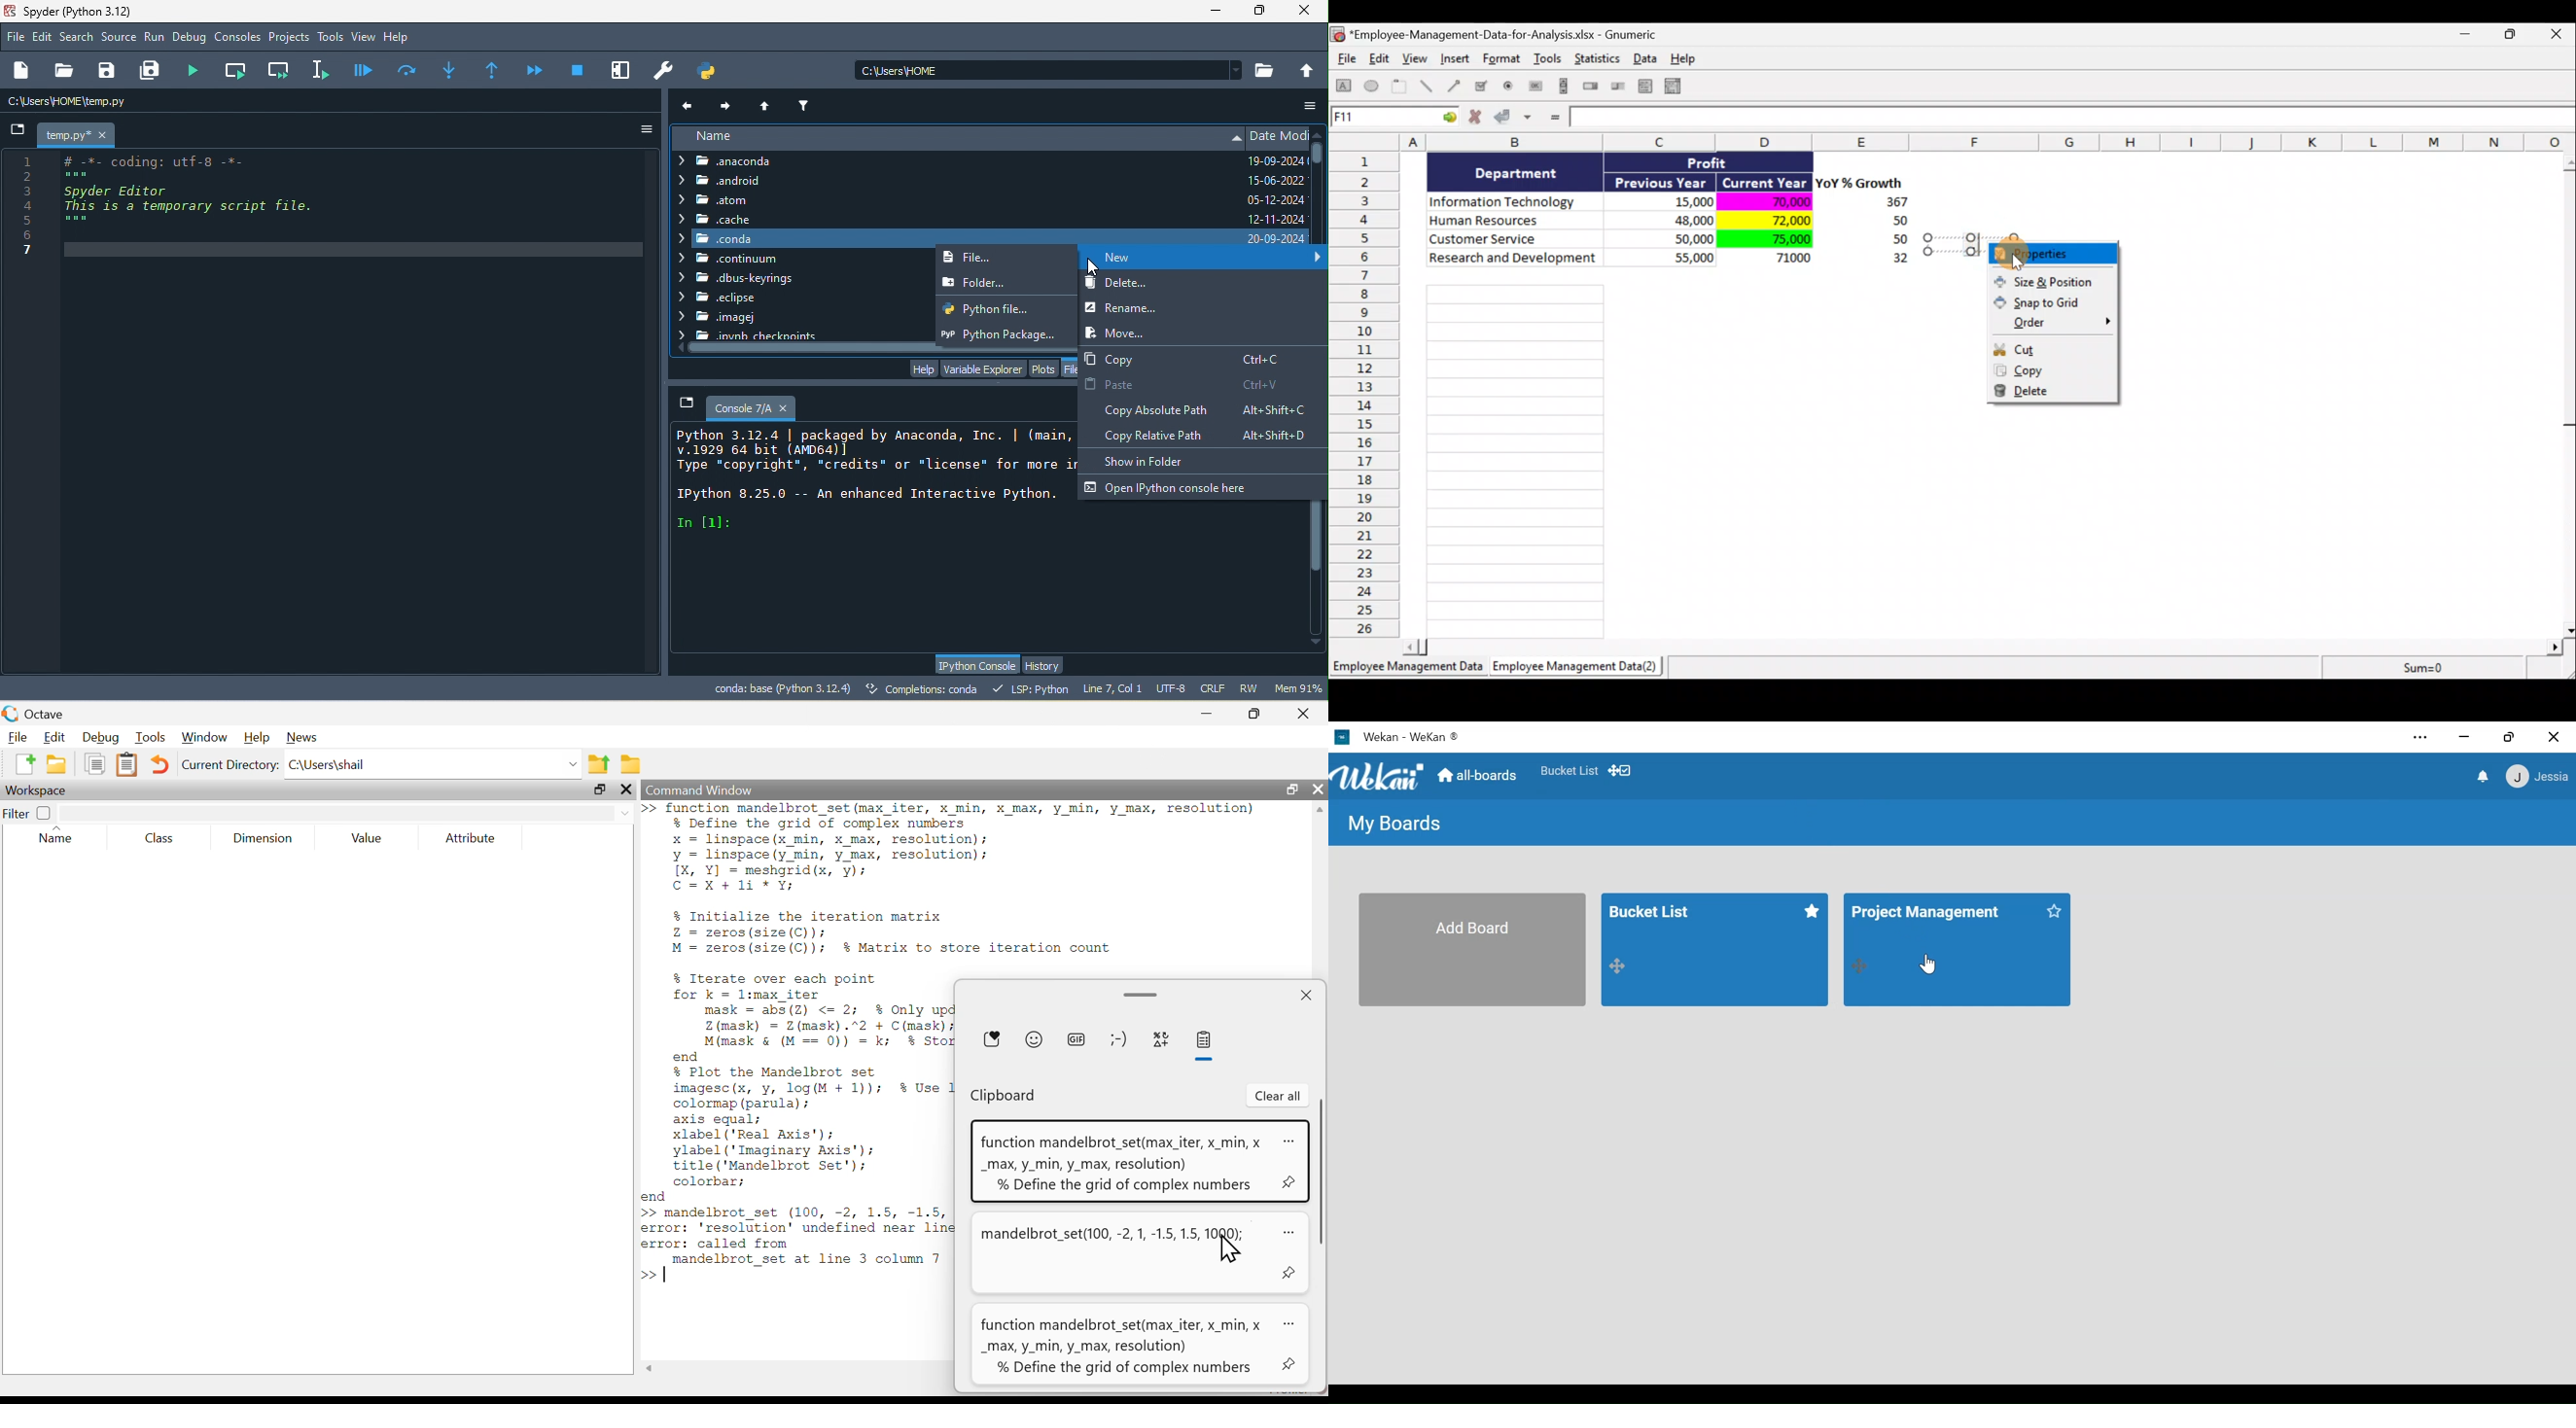  Describe the element at coordinates (1930, 963) in the screenshot. I see `Cursor` at that location.